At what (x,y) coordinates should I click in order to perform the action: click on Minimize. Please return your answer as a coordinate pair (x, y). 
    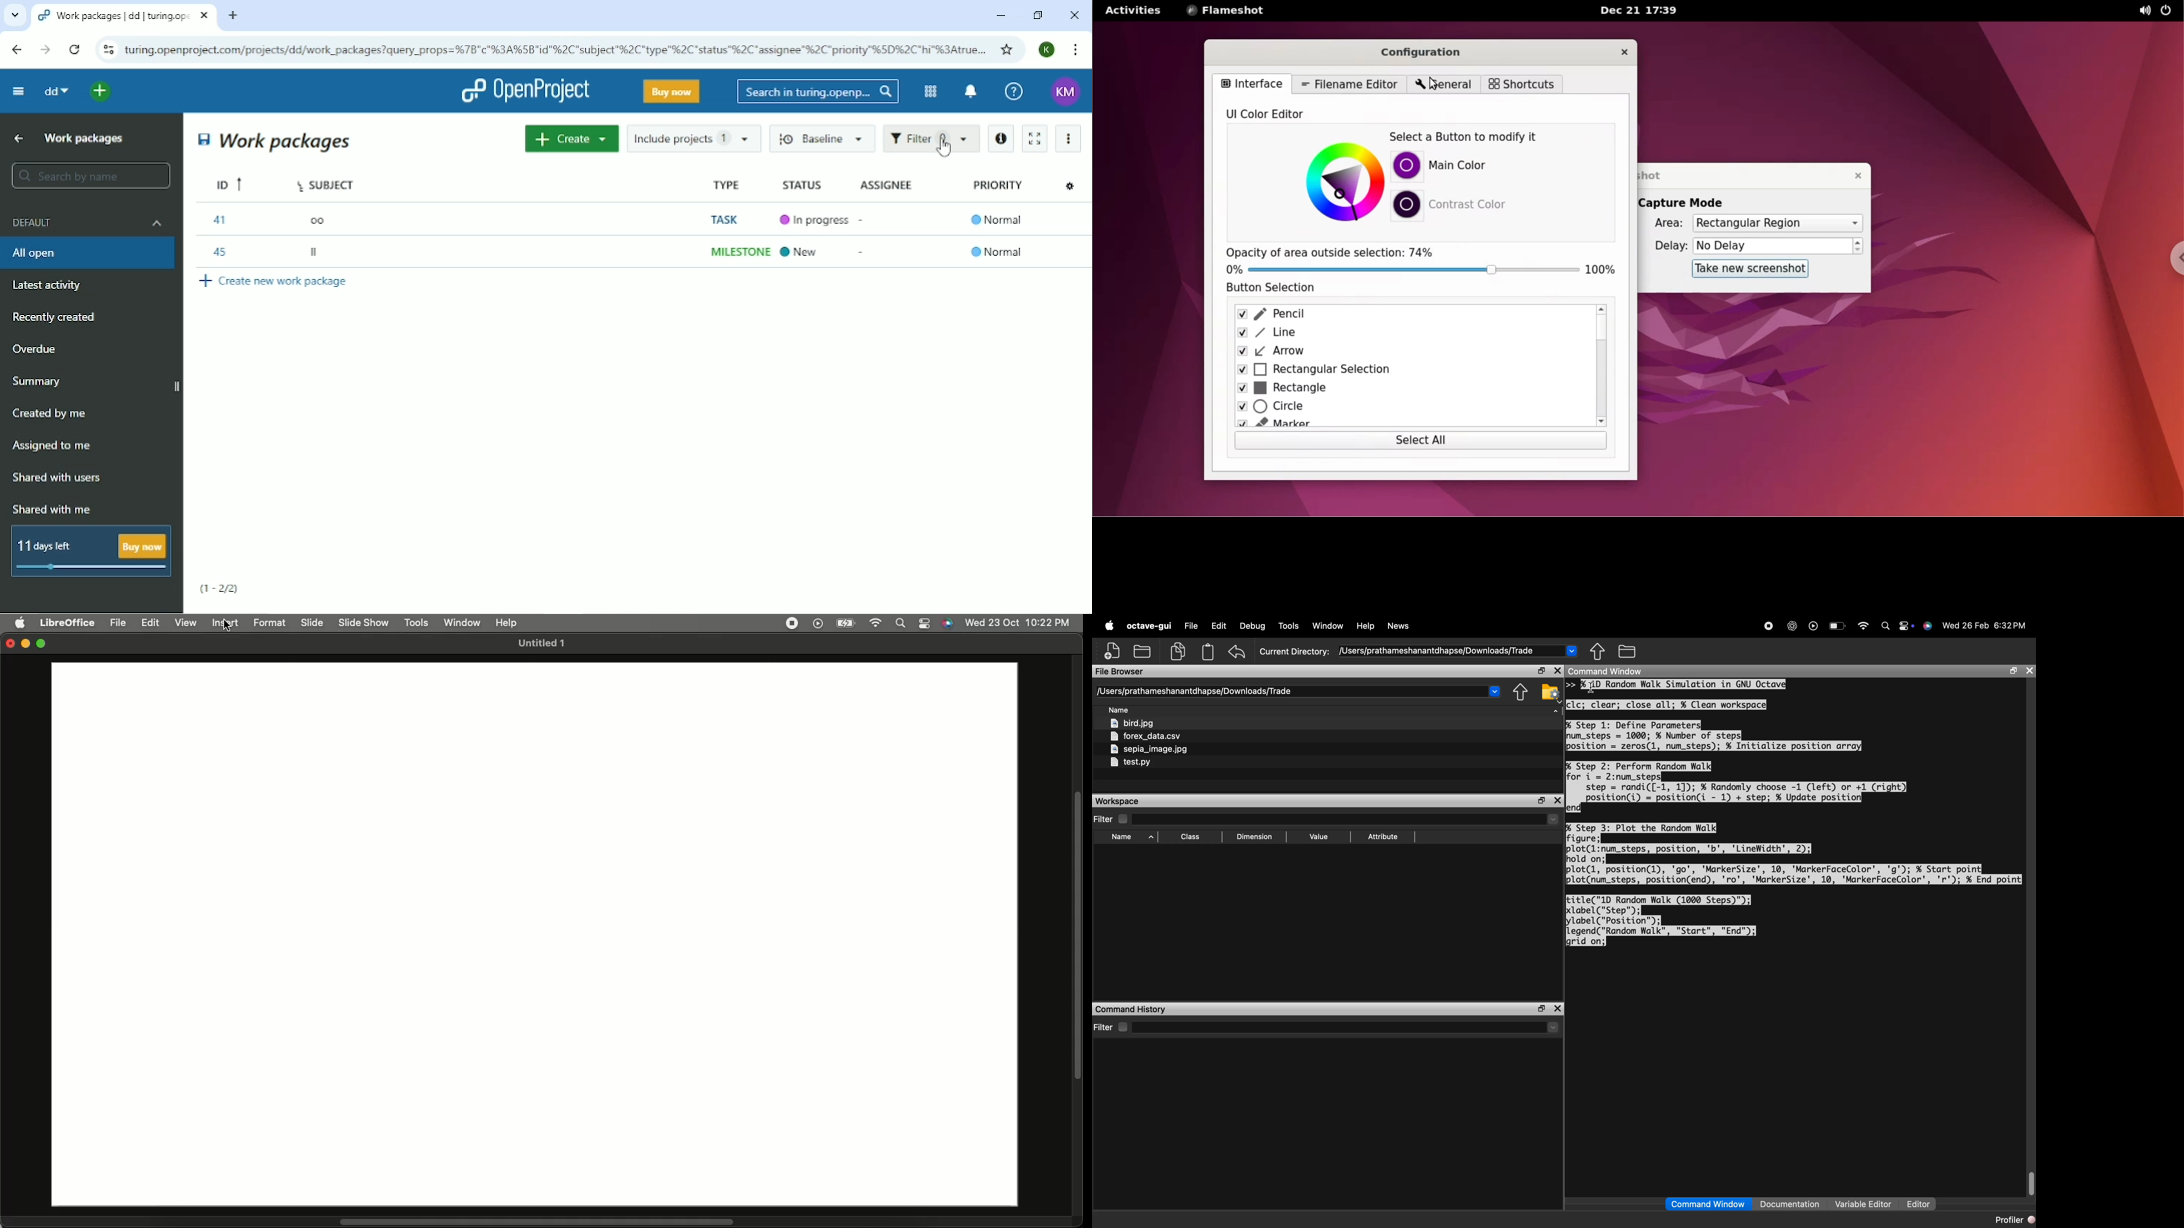
    Looking at the image, I should click on (26, 645).